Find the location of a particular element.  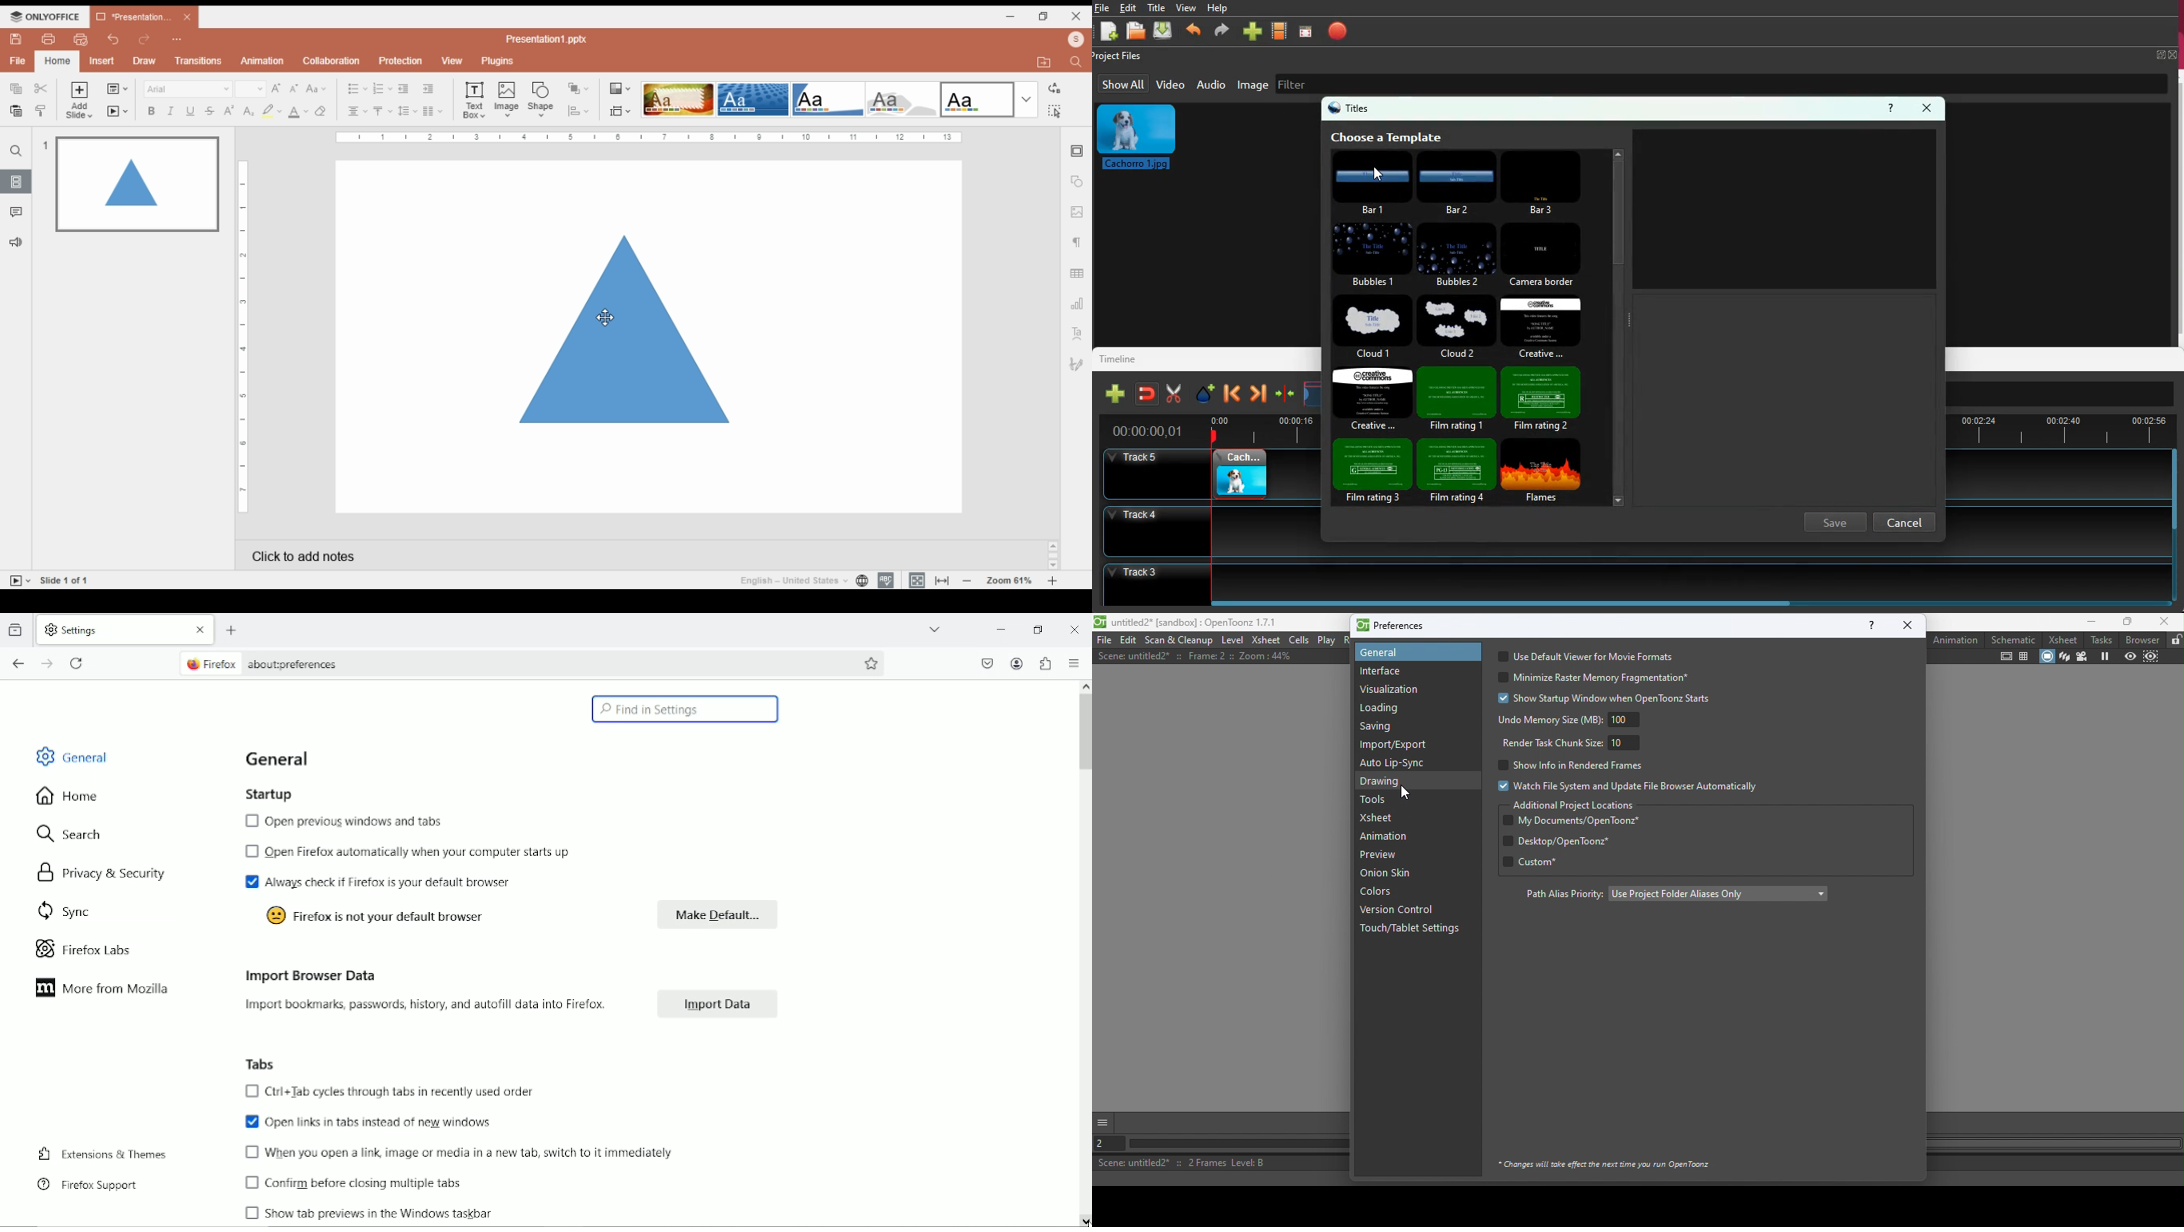

replace is located at coordinates (1054, 88).